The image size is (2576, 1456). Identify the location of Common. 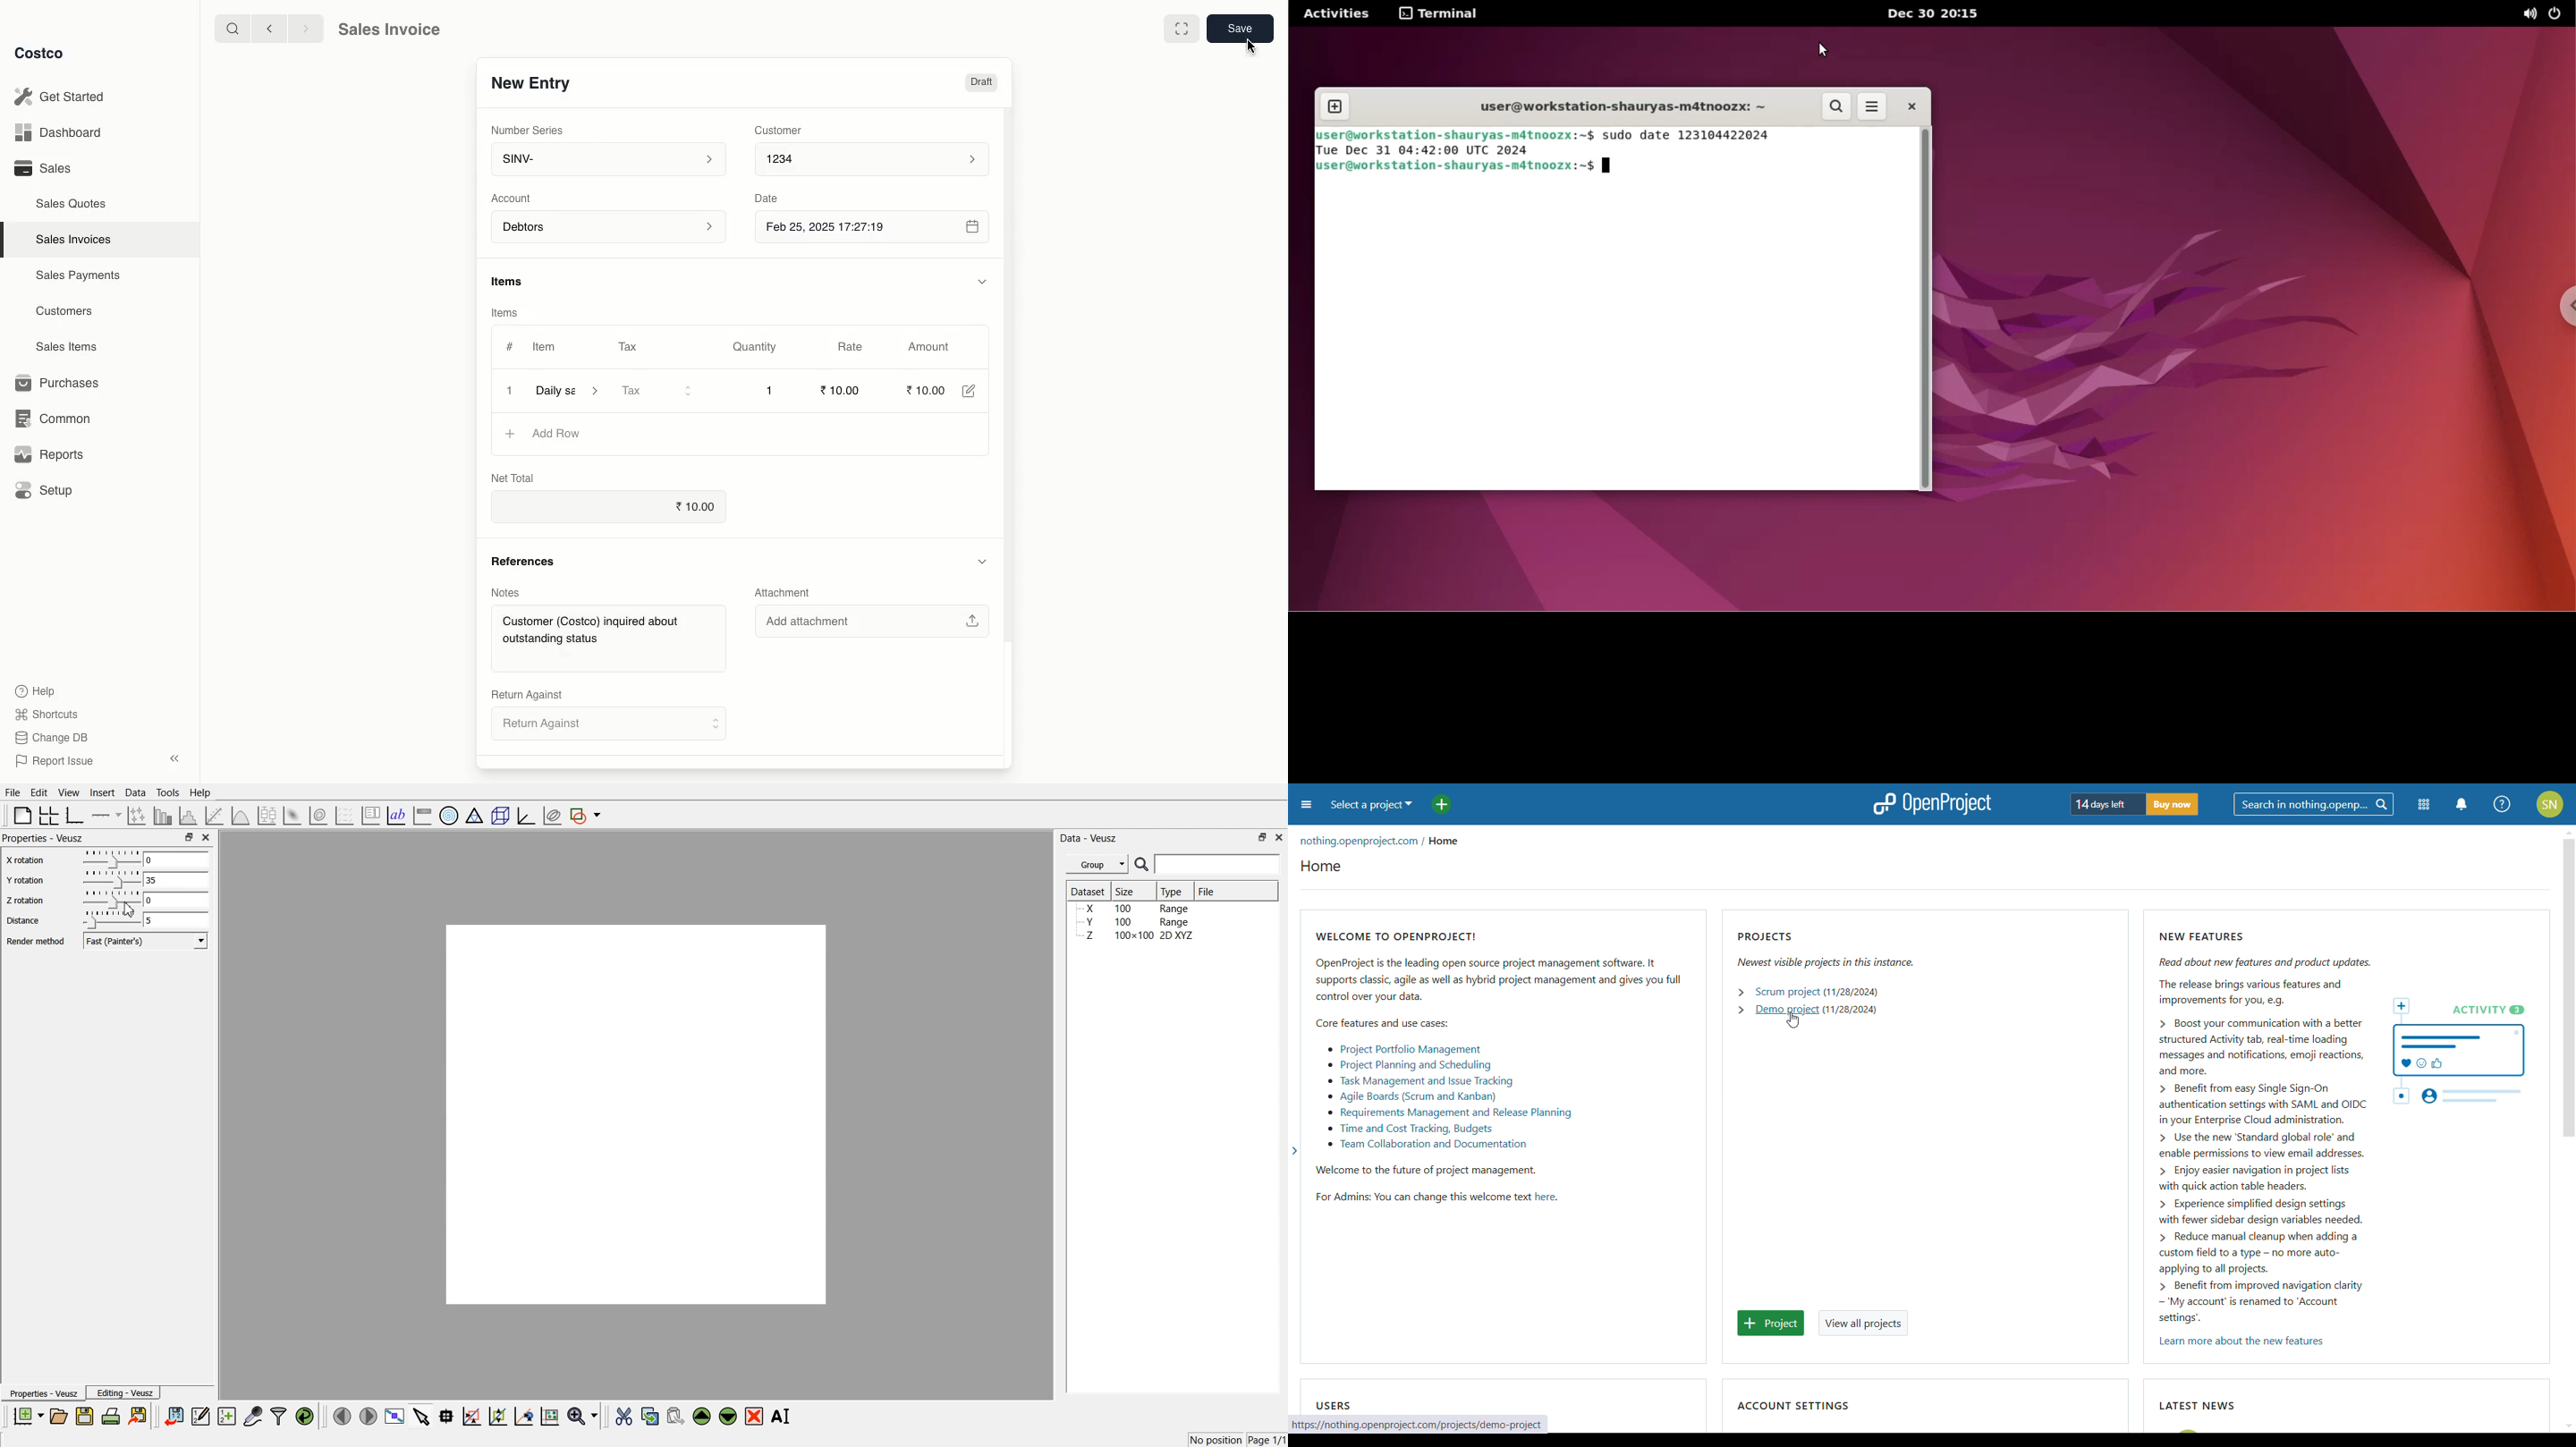
(55, 419).